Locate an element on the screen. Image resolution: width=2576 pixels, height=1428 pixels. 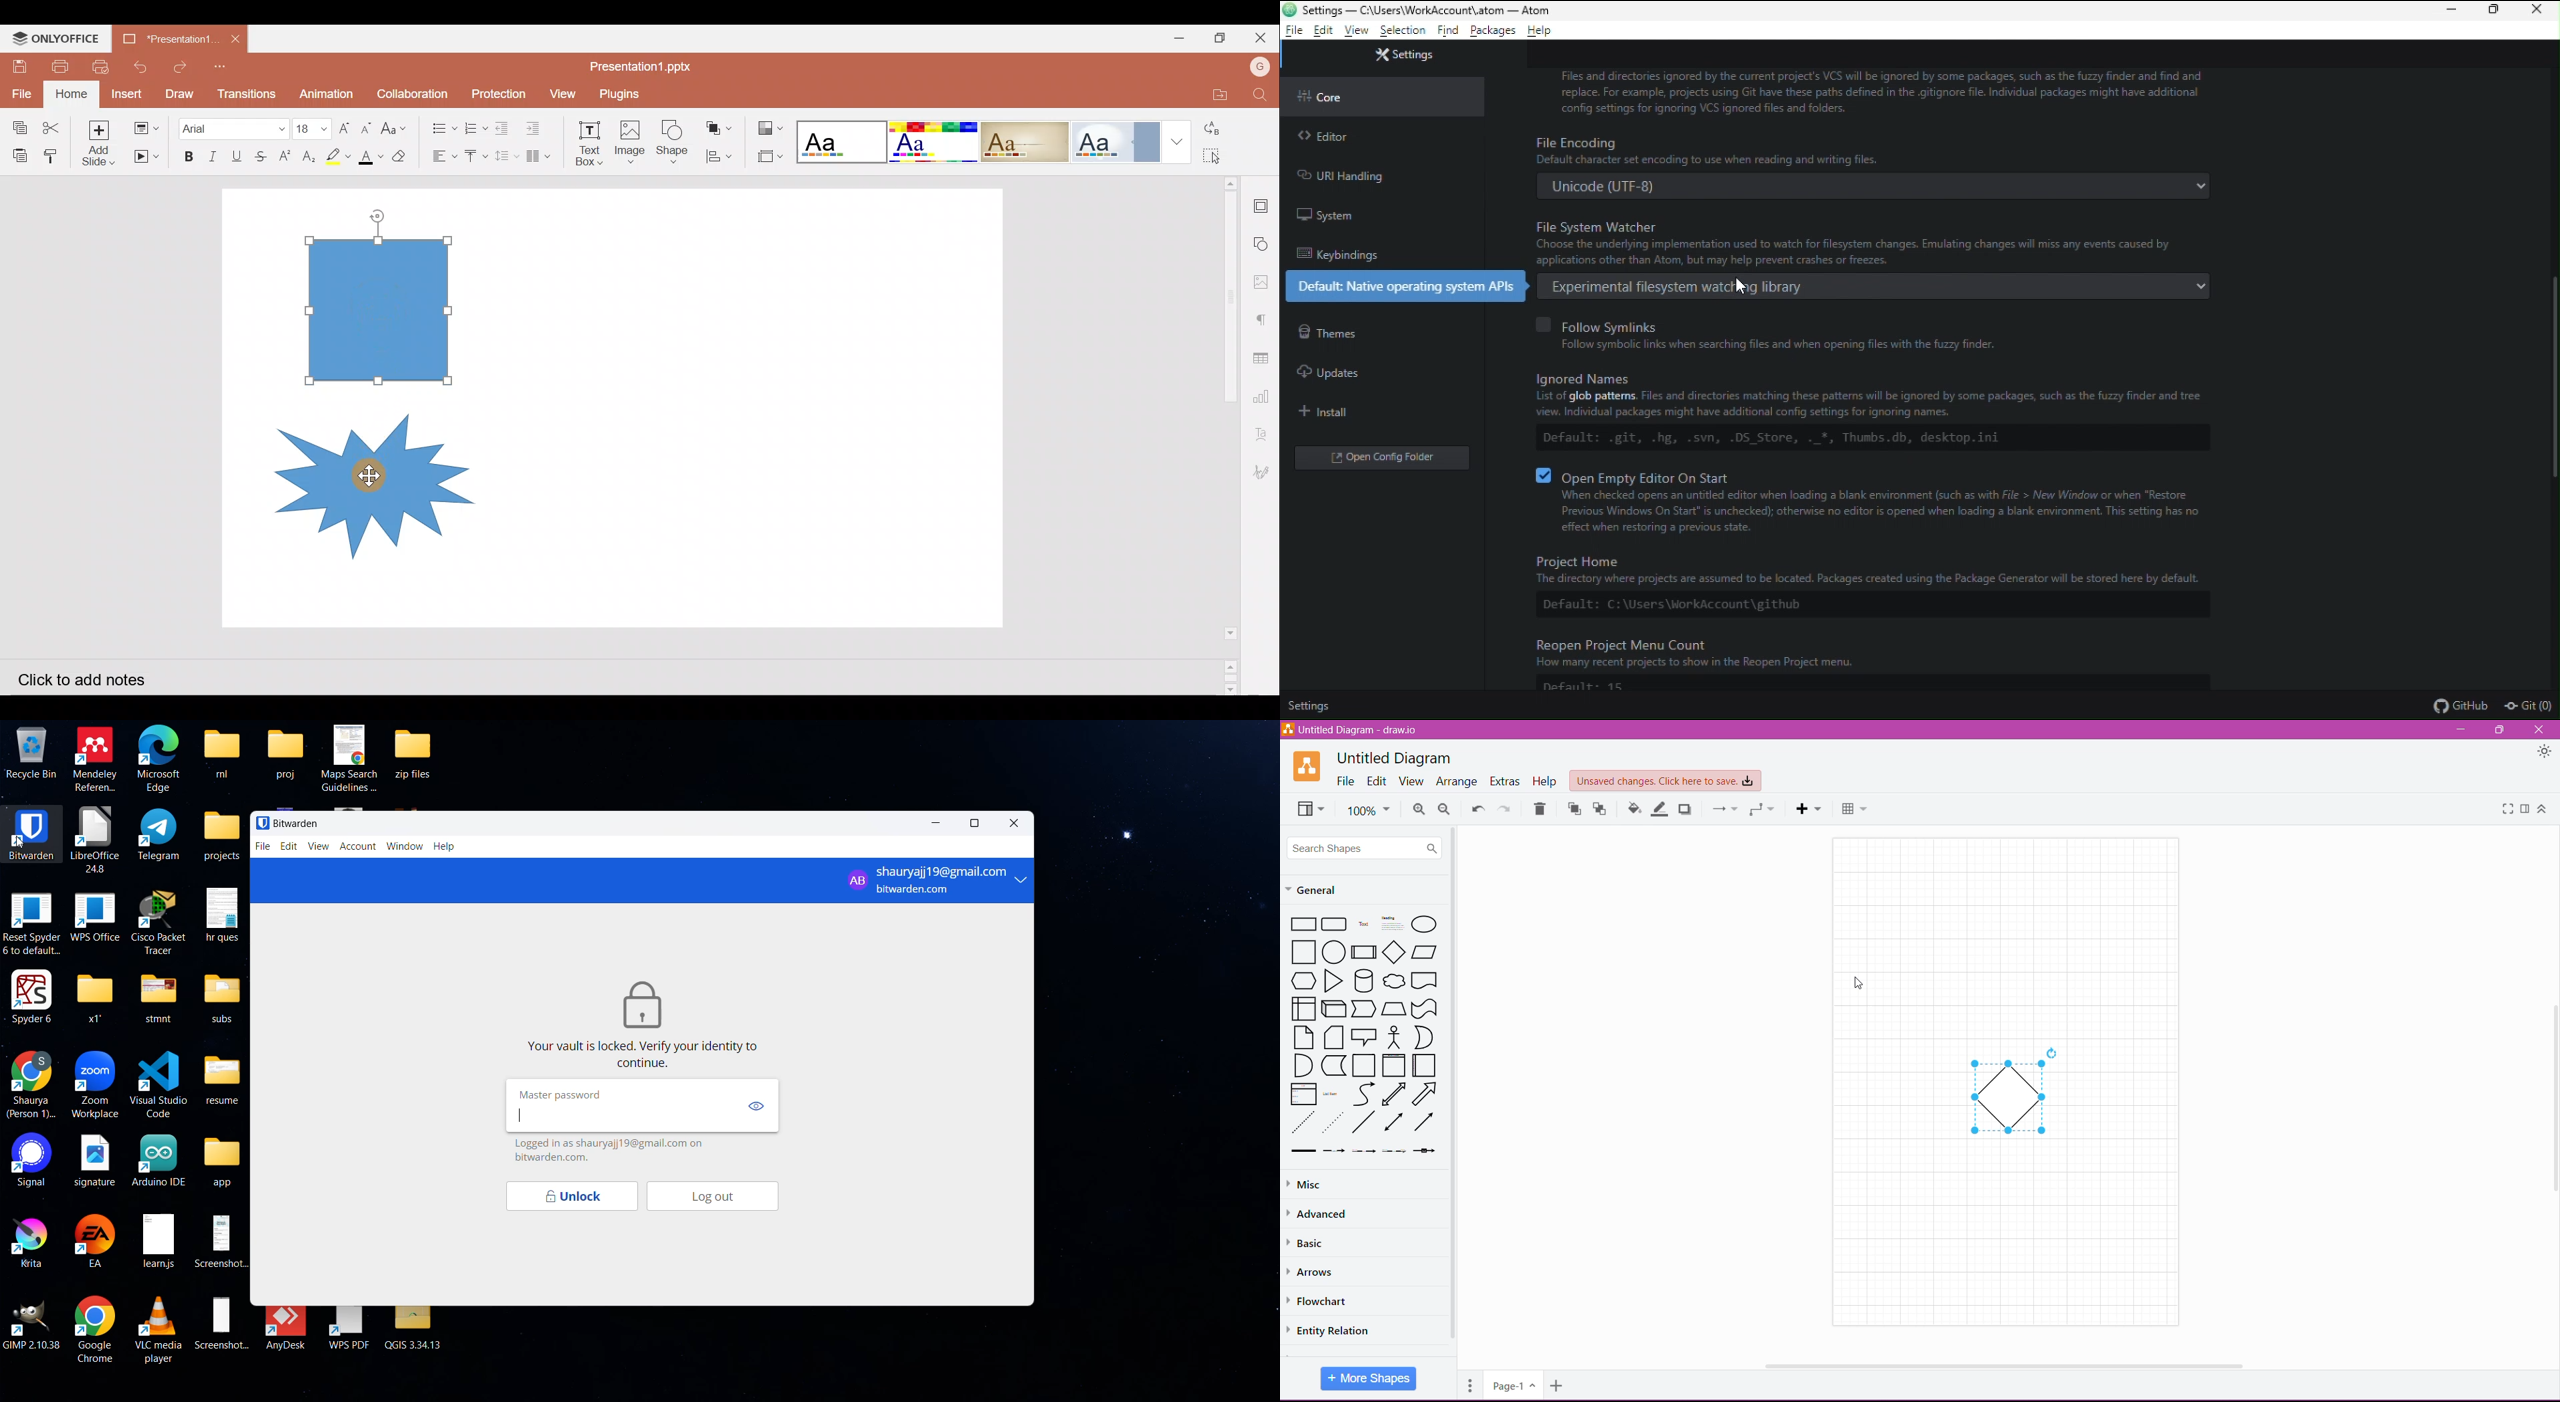
Master password is located at coordinates (564, 1095).